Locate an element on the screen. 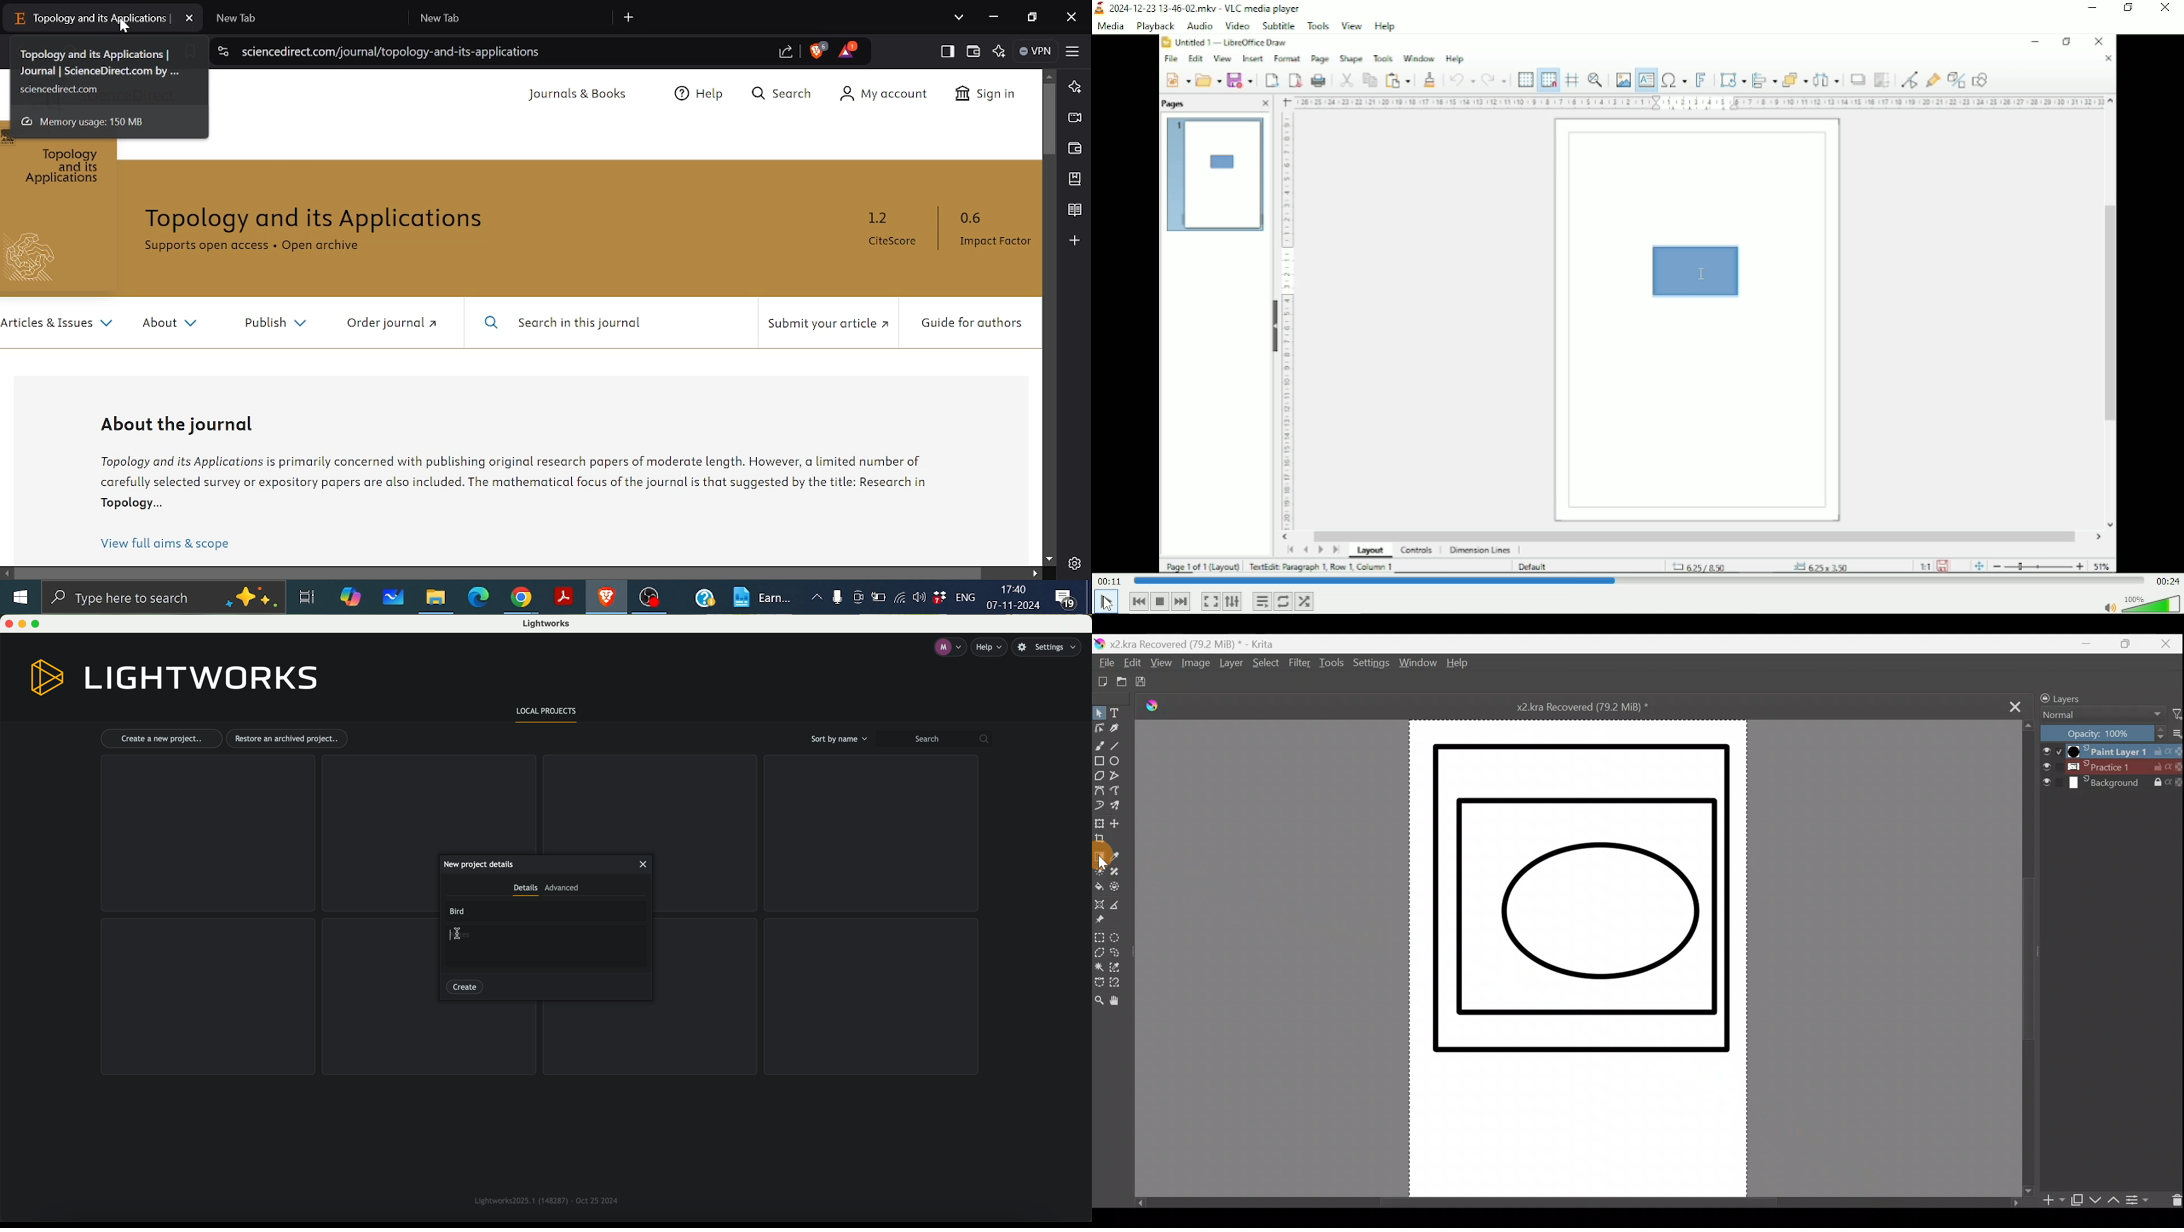 Image resolution: width=2184 pixels, height=1232 pixels. Open existing document is located at coordinates (1117, 682).